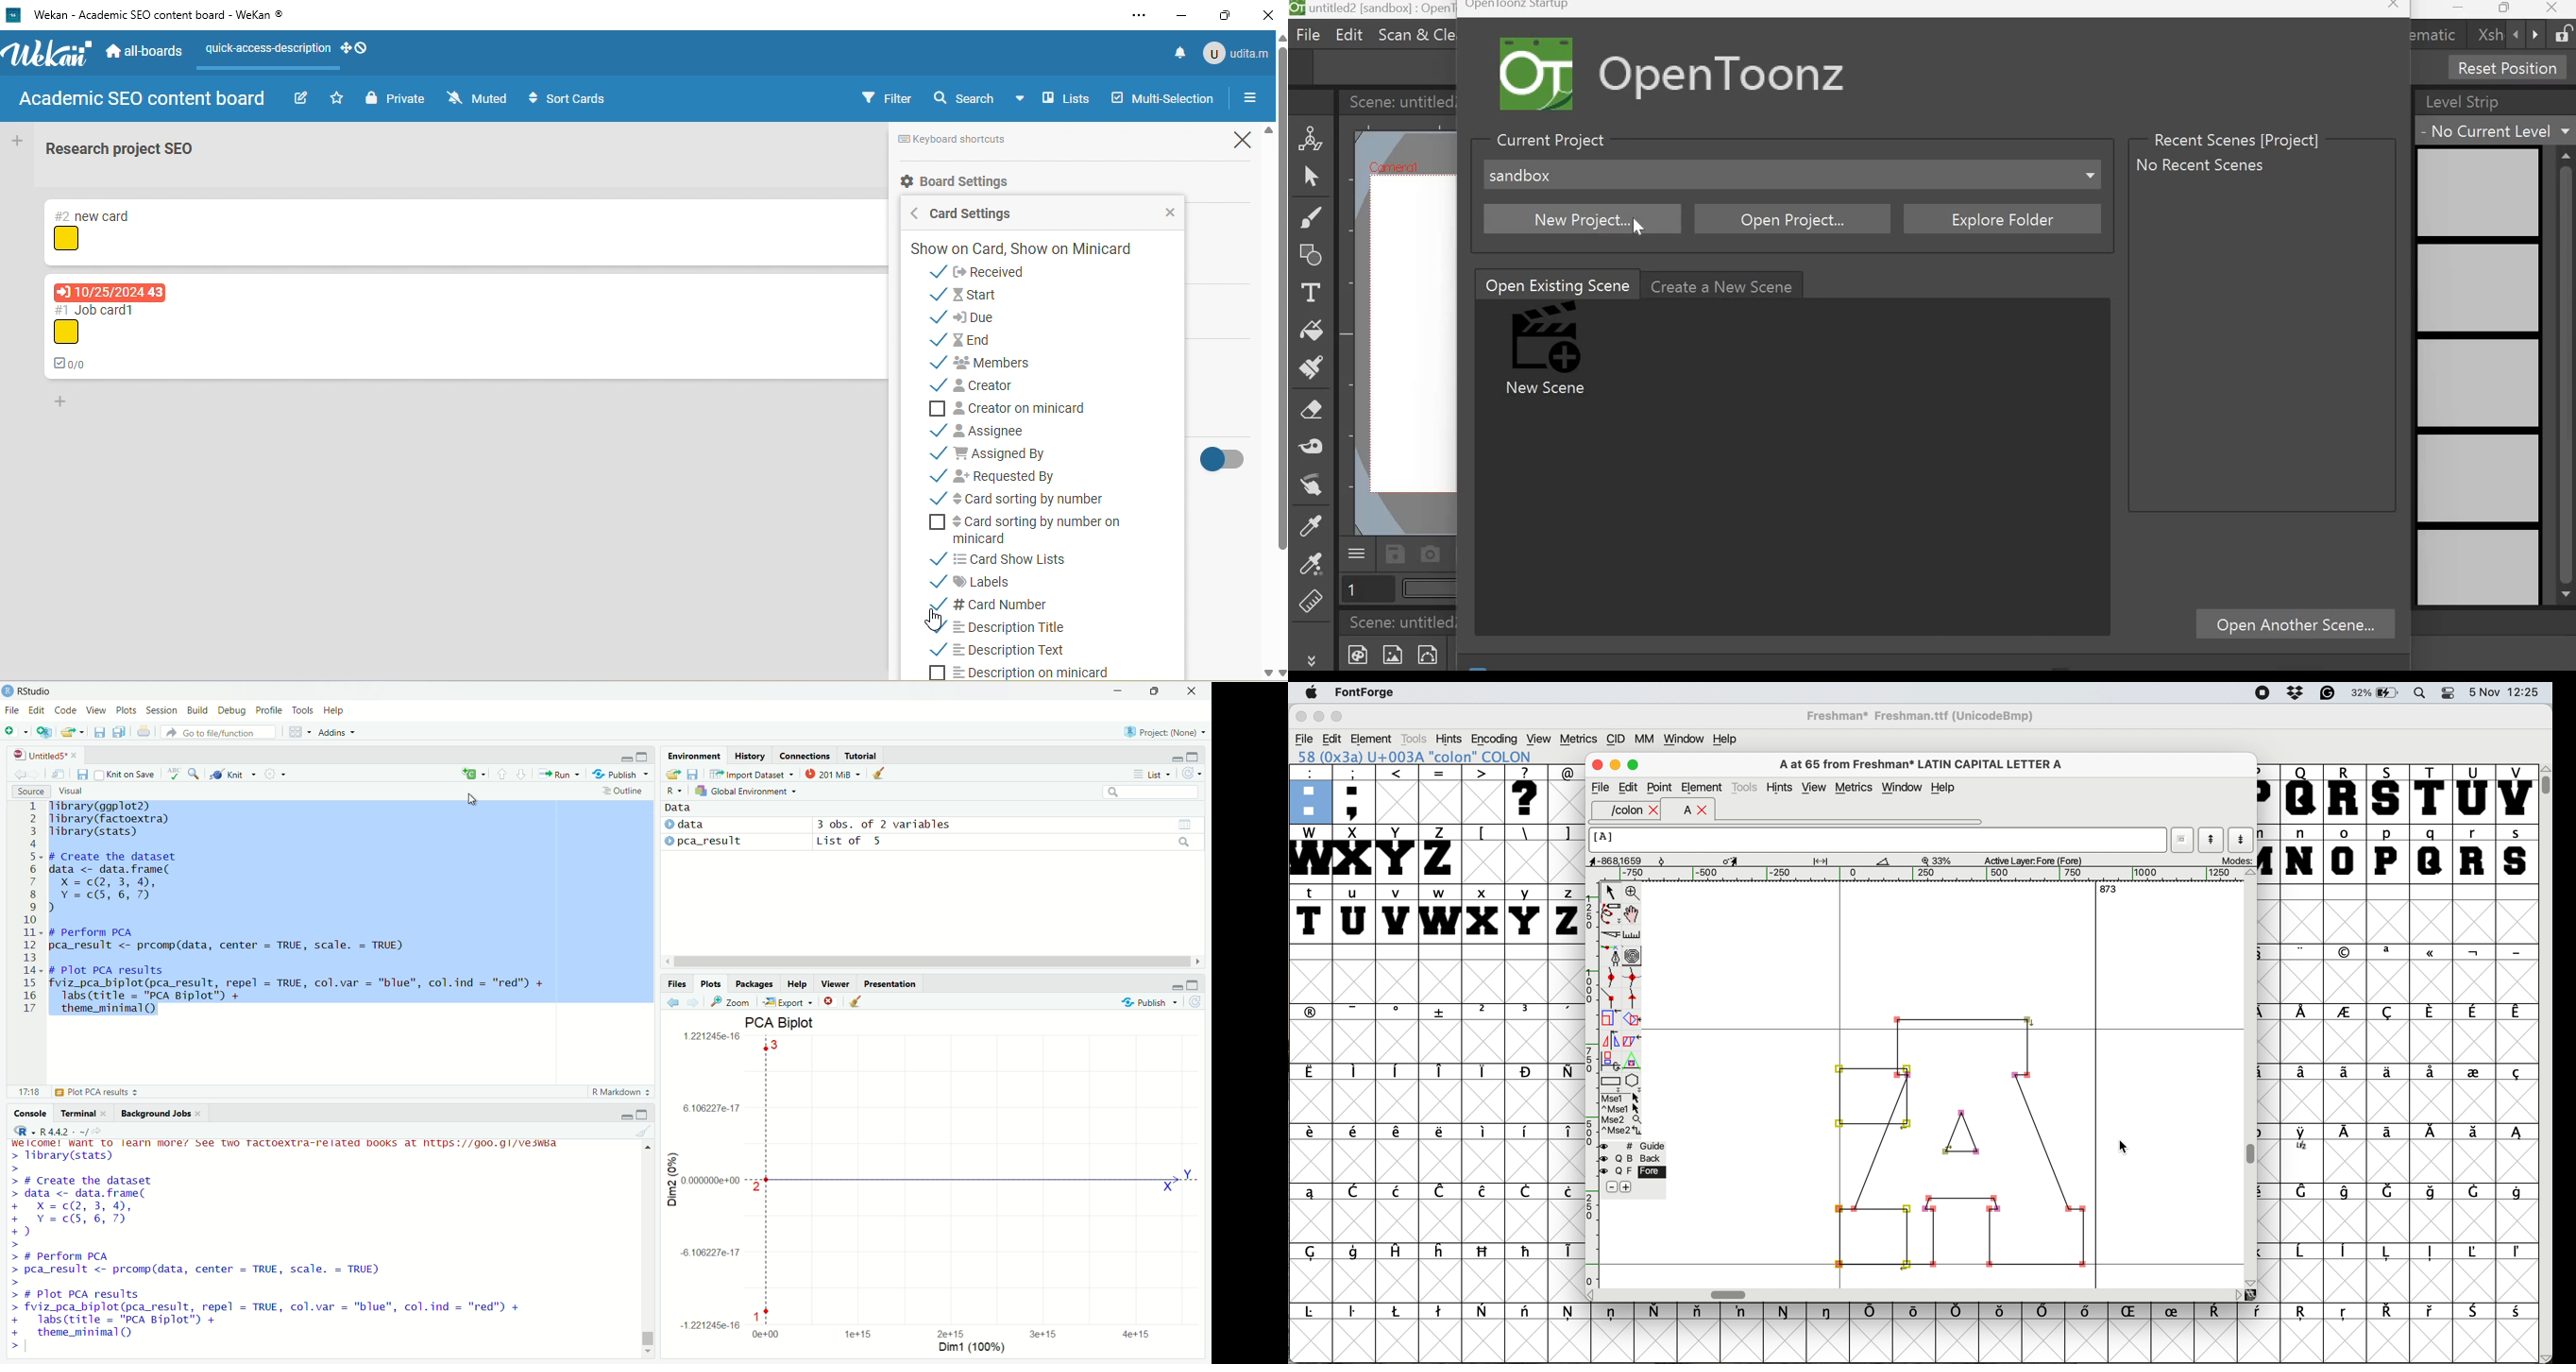  I want to click on symbol, so click(2517, 1313).